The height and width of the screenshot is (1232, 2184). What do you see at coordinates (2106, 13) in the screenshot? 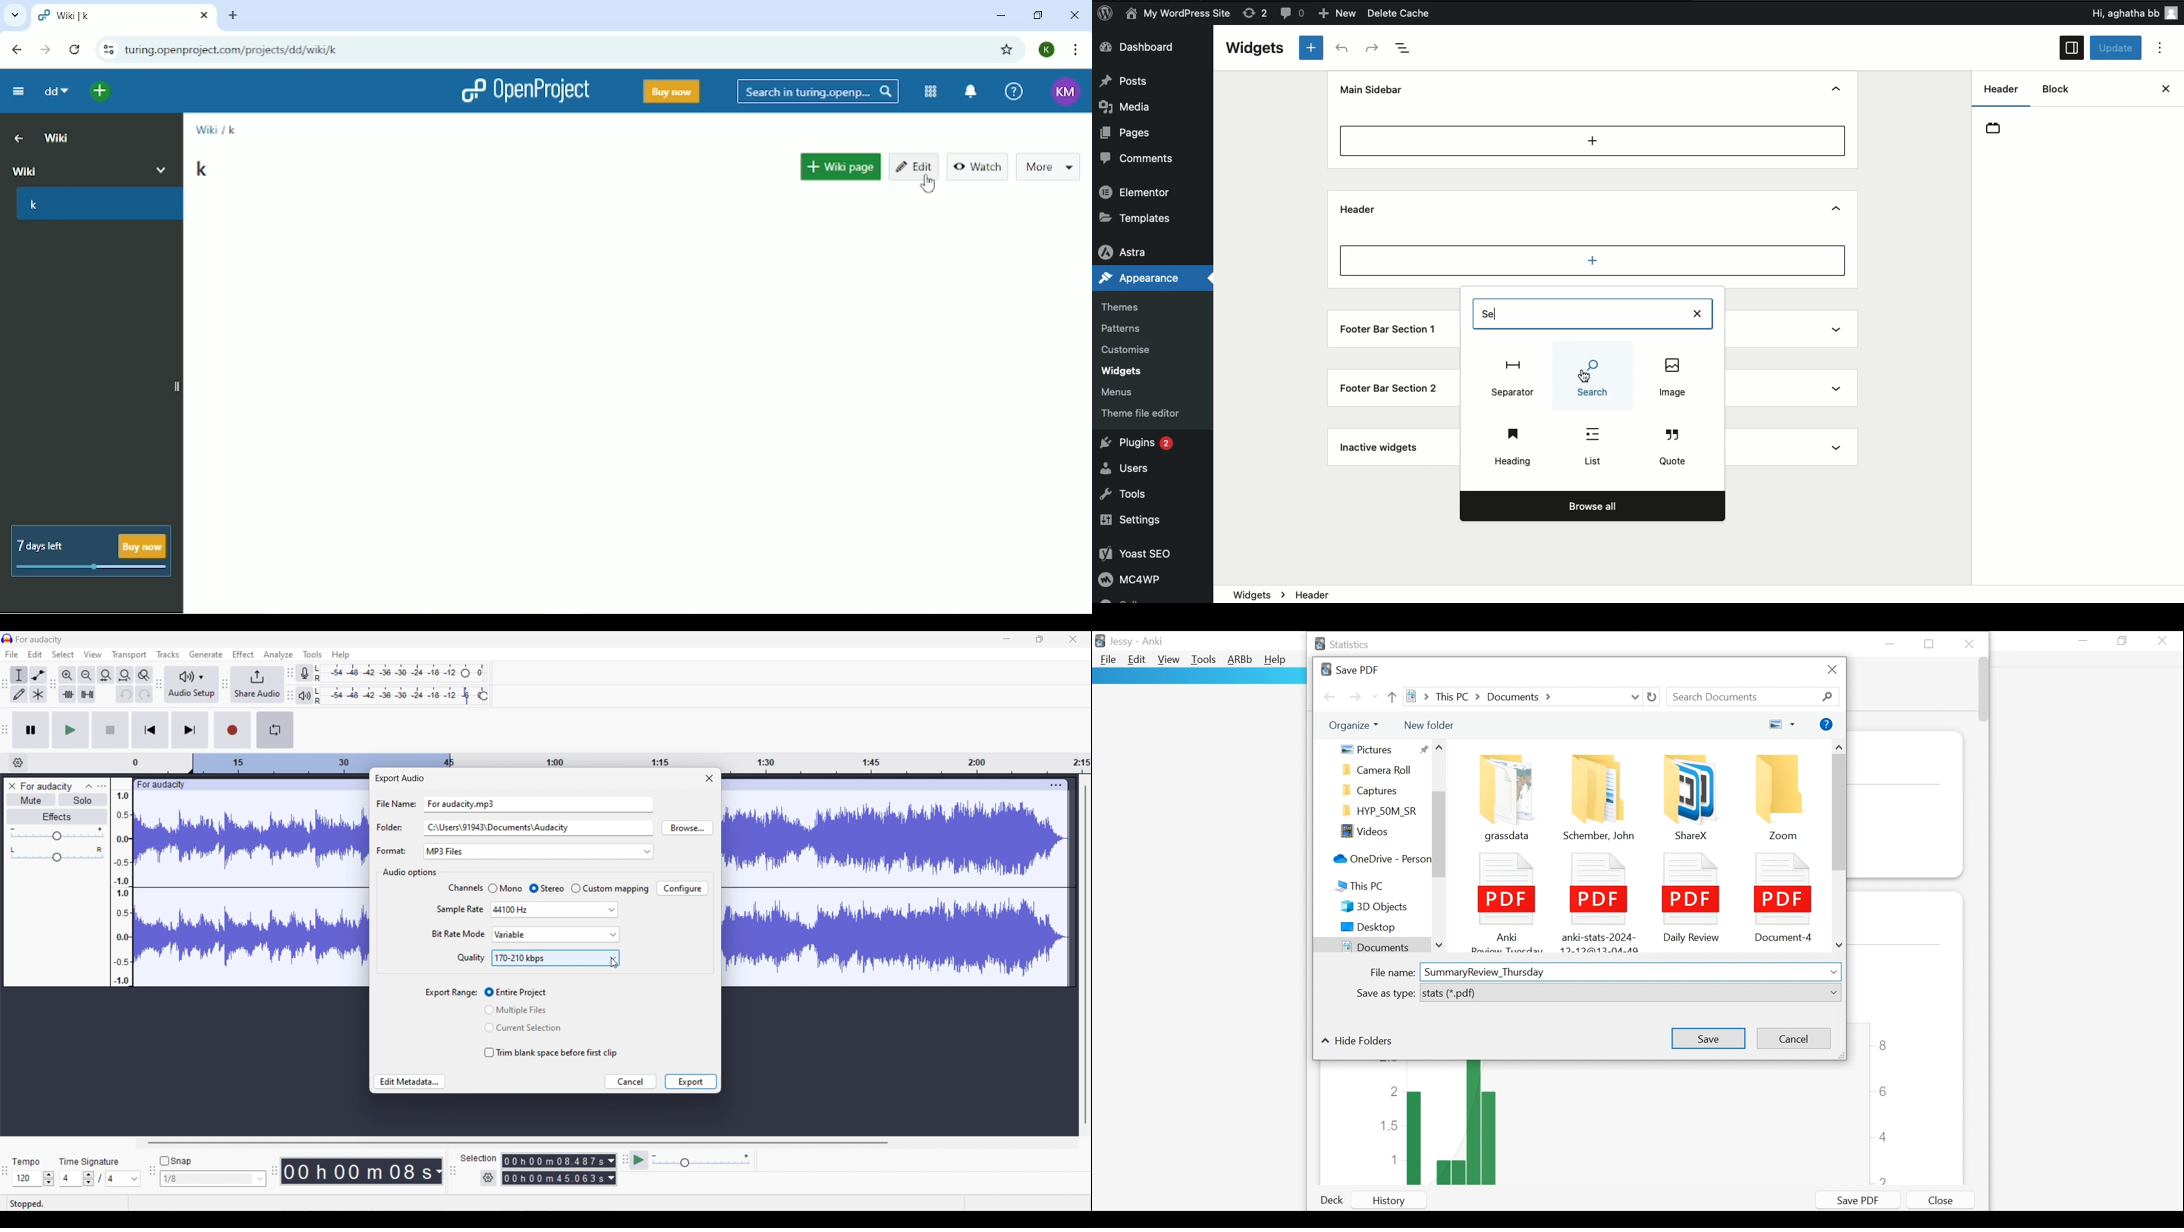
I see `` at bounding box center [2106, 13].